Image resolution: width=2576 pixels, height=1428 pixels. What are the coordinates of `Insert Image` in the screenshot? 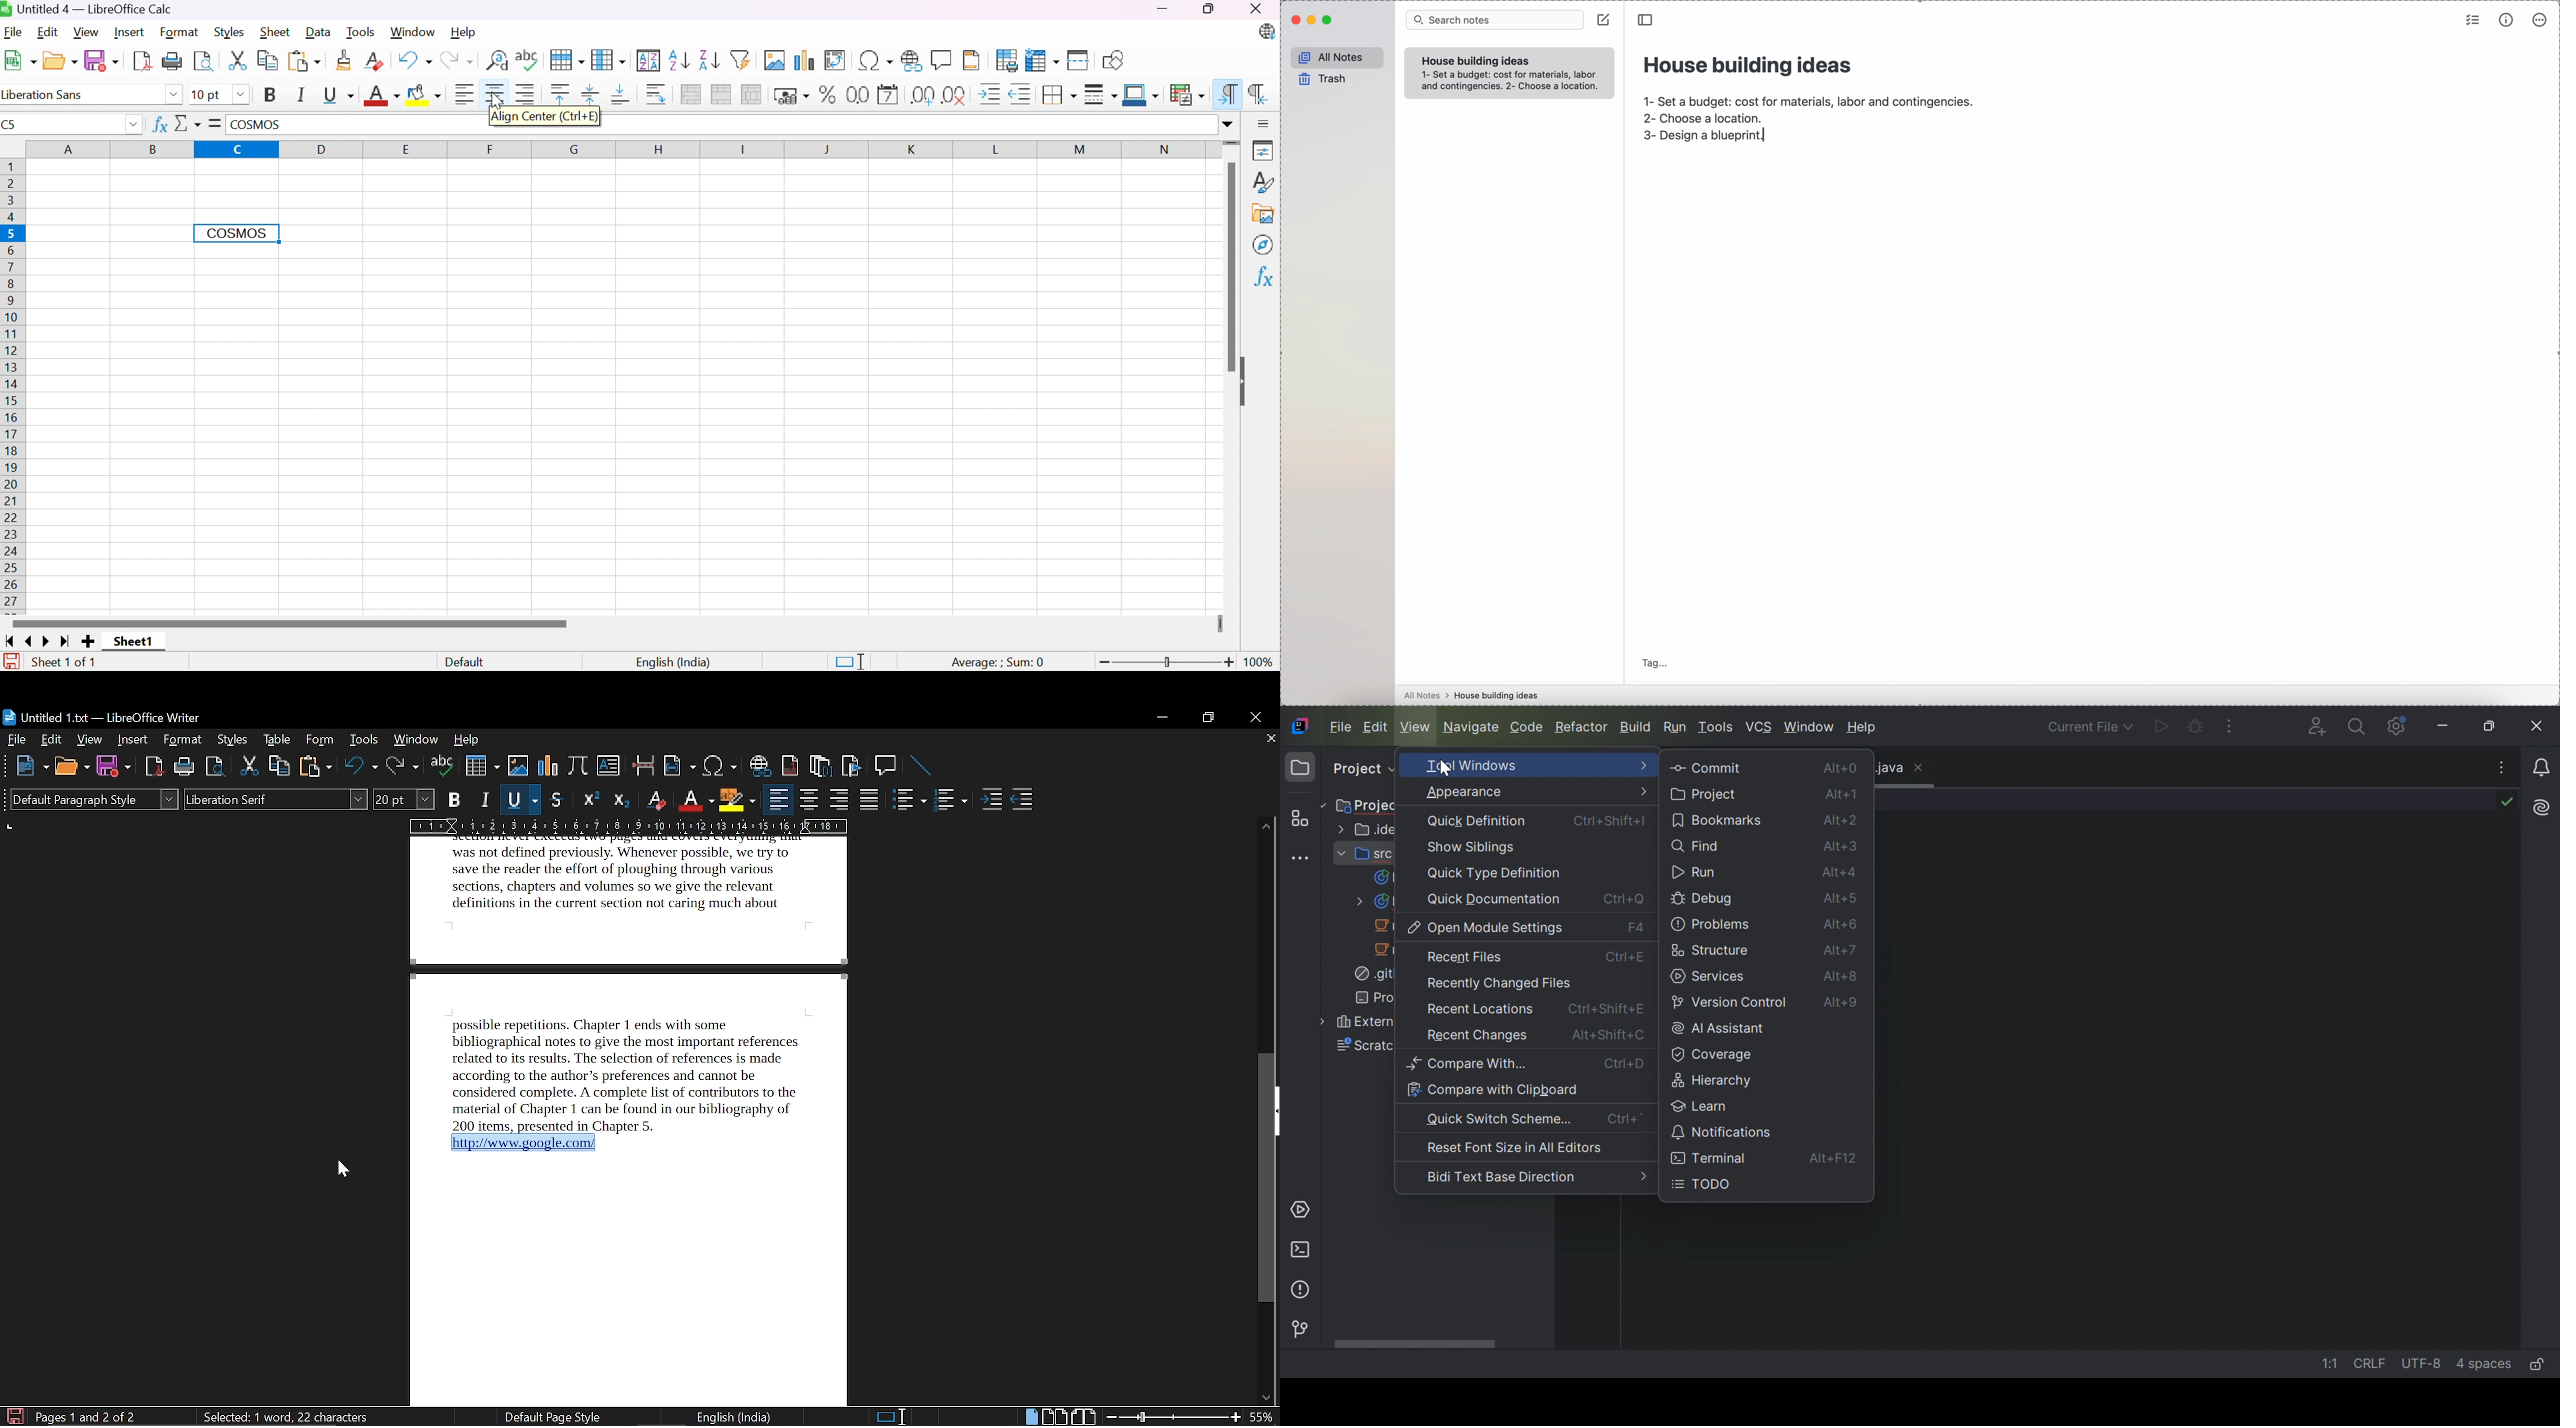 It's located at (774, 60).